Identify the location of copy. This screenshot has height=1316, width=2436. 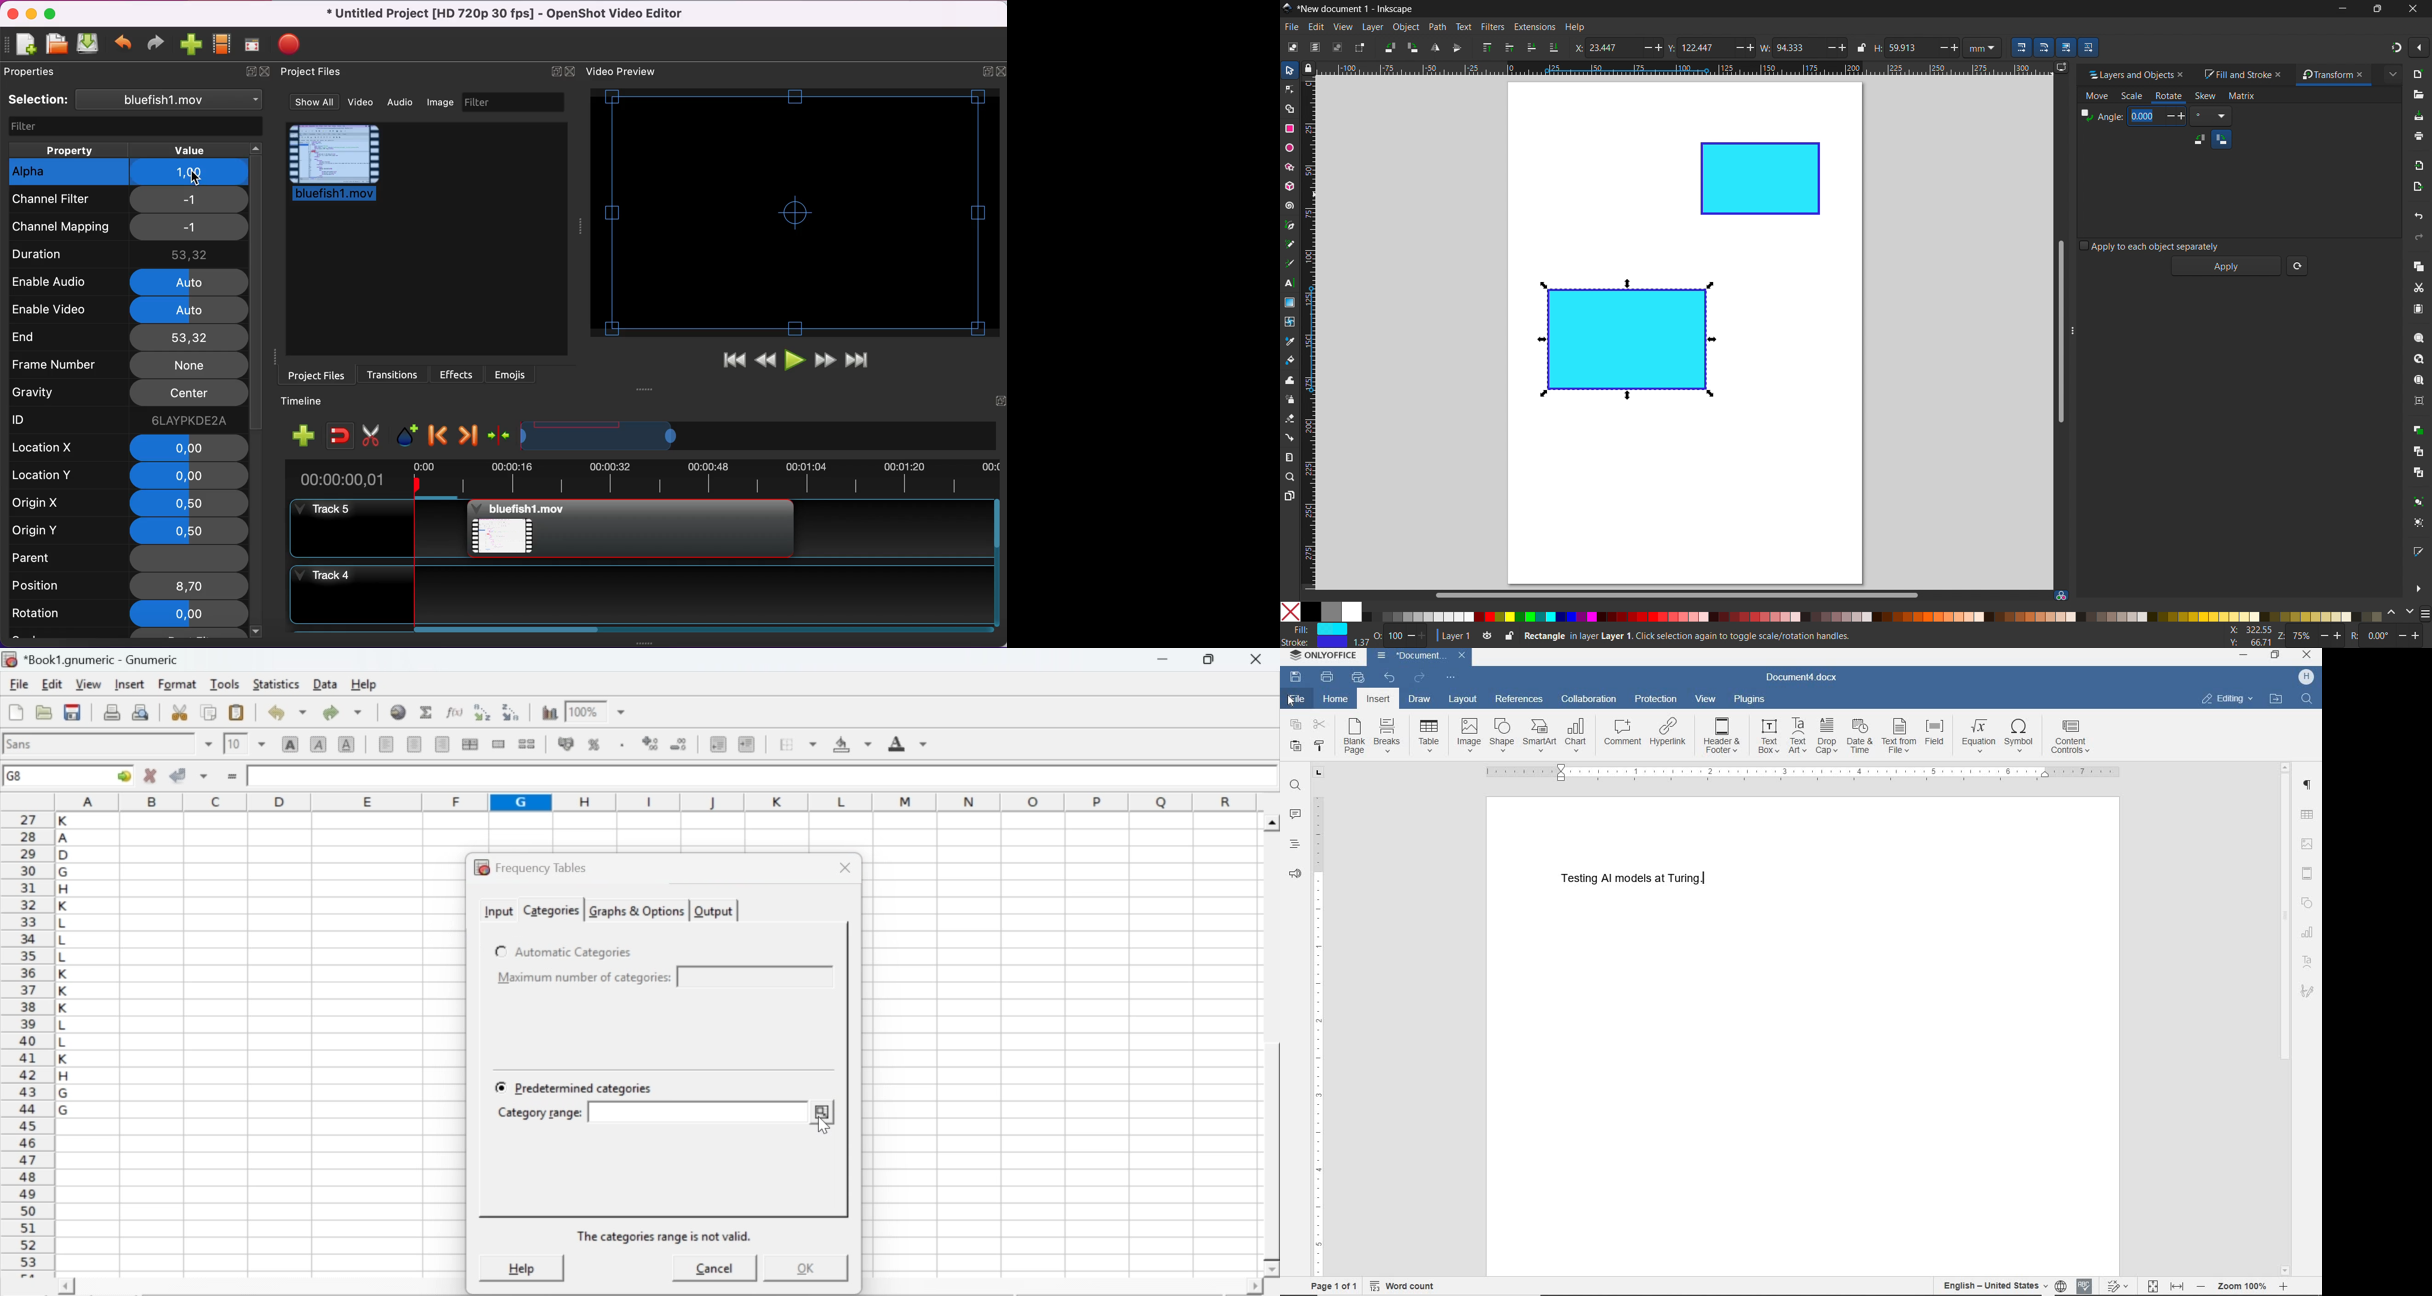
(1296, 727).